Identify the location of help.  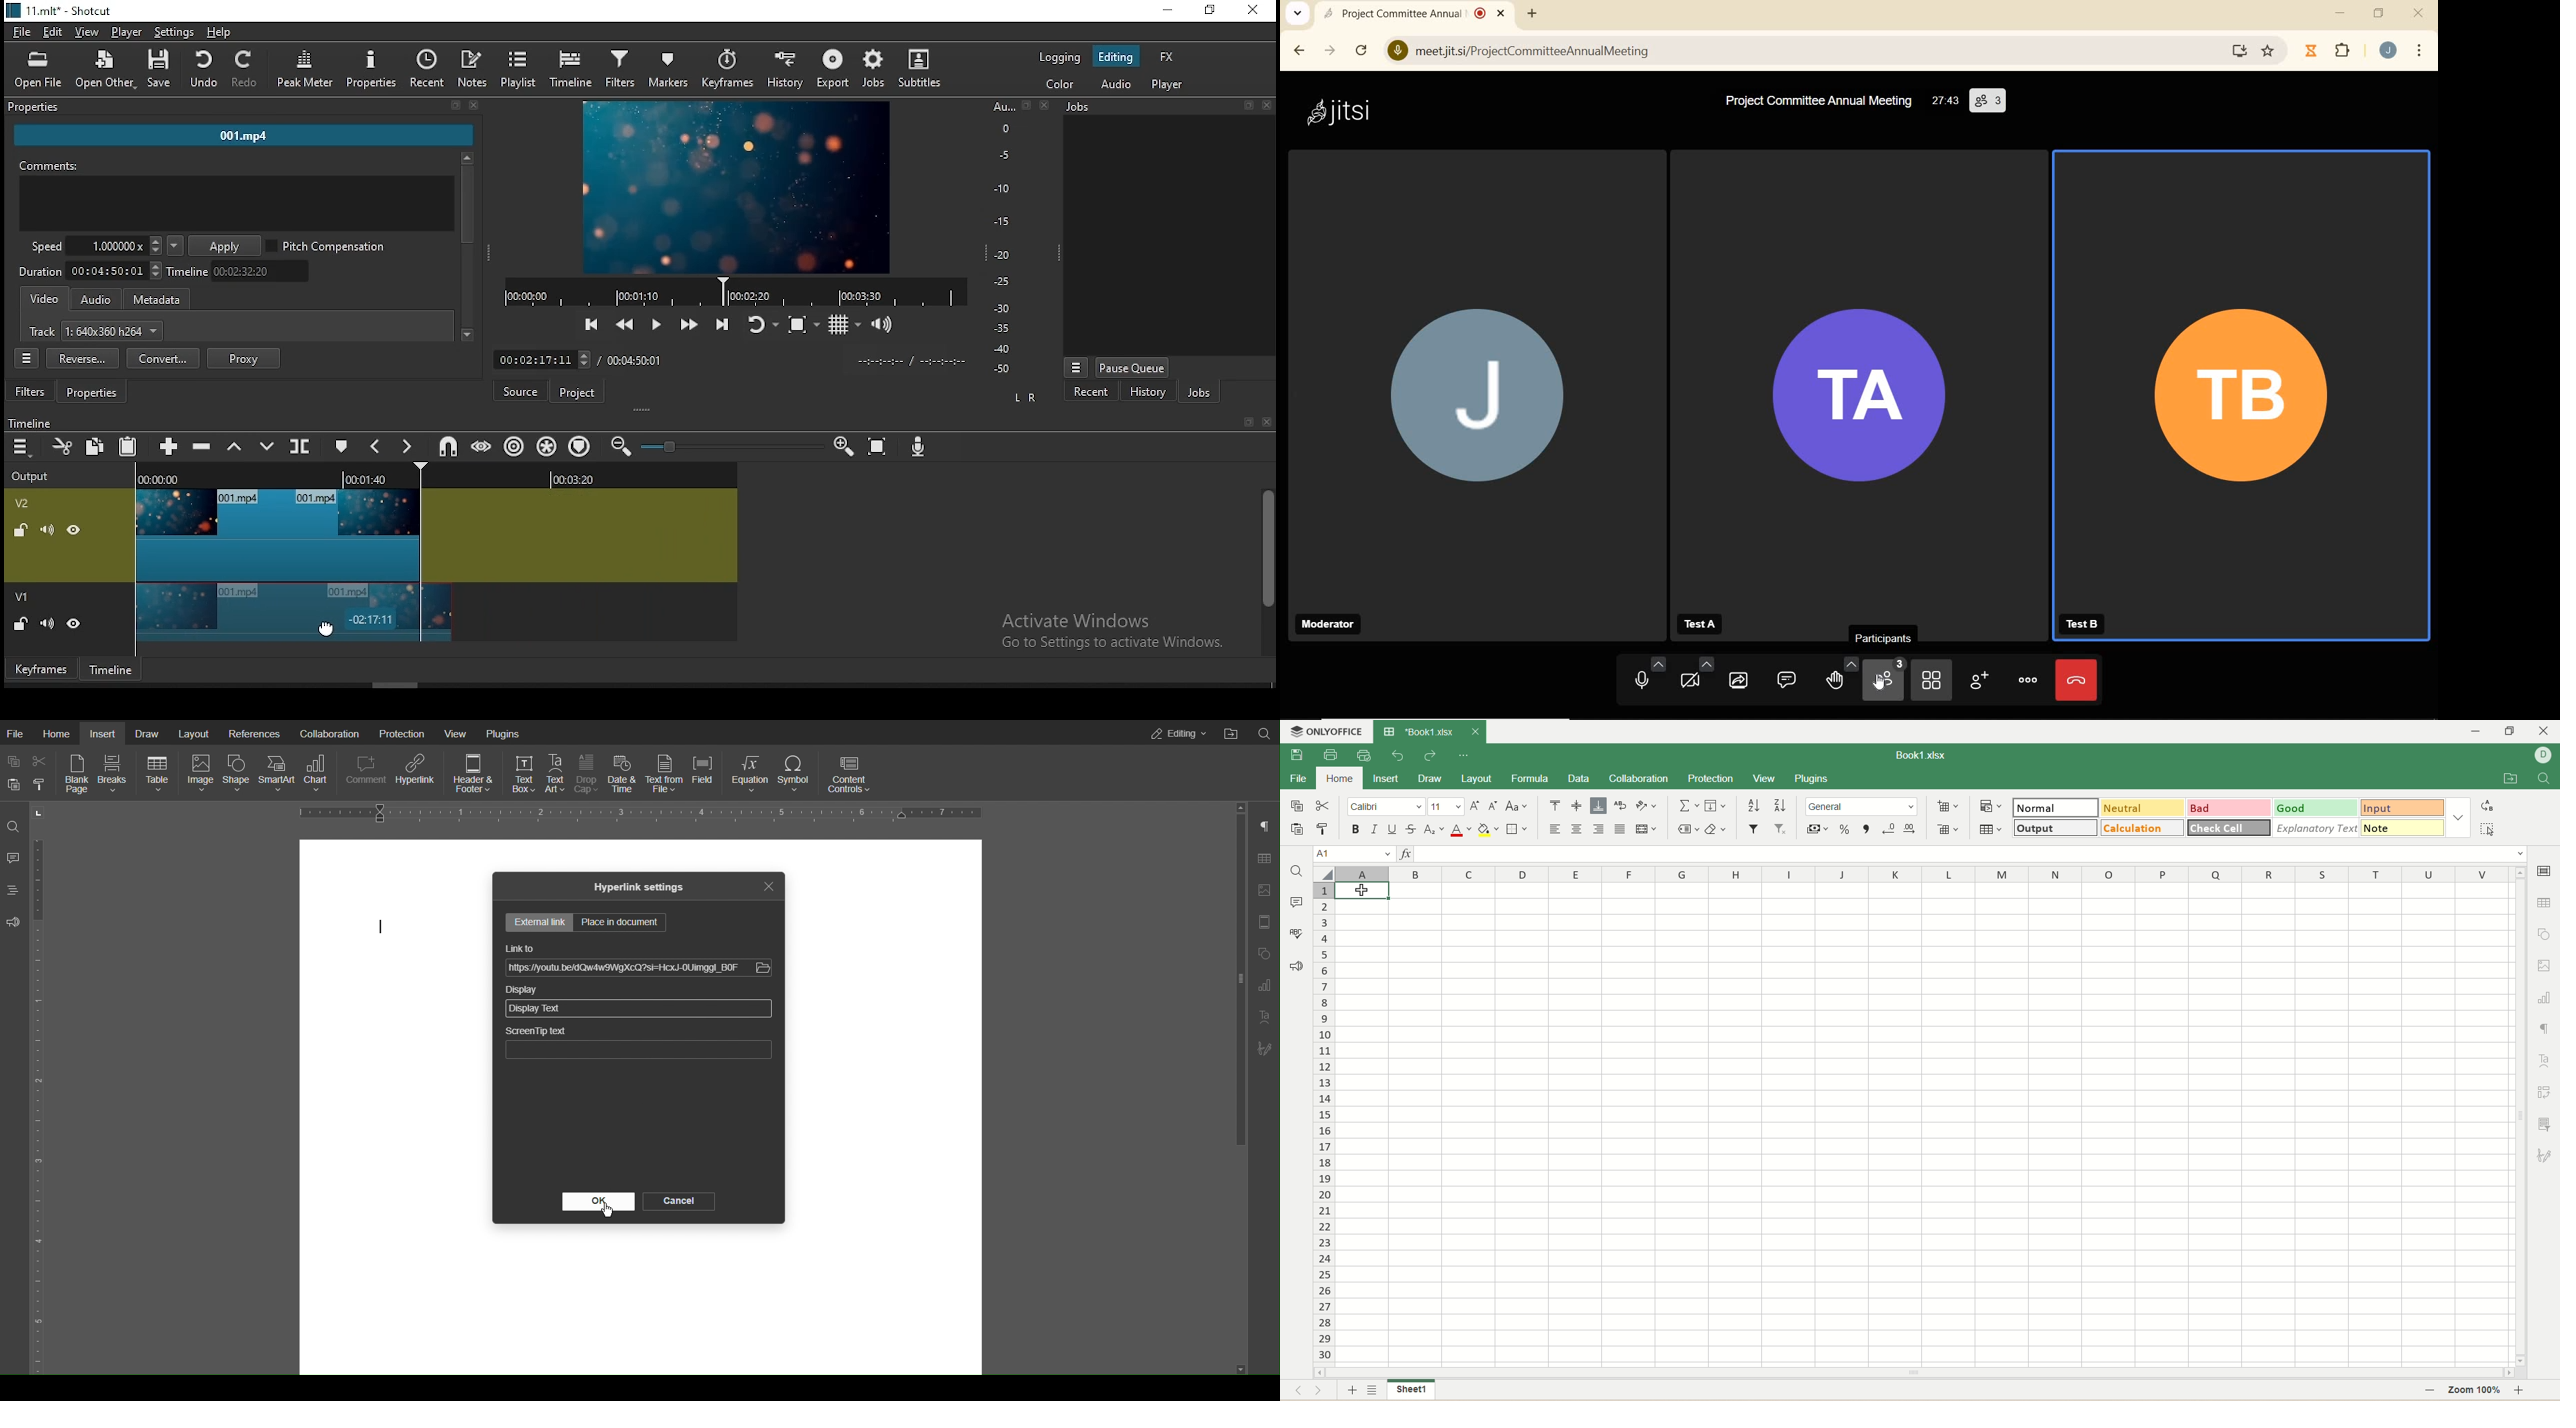
(219, 31).